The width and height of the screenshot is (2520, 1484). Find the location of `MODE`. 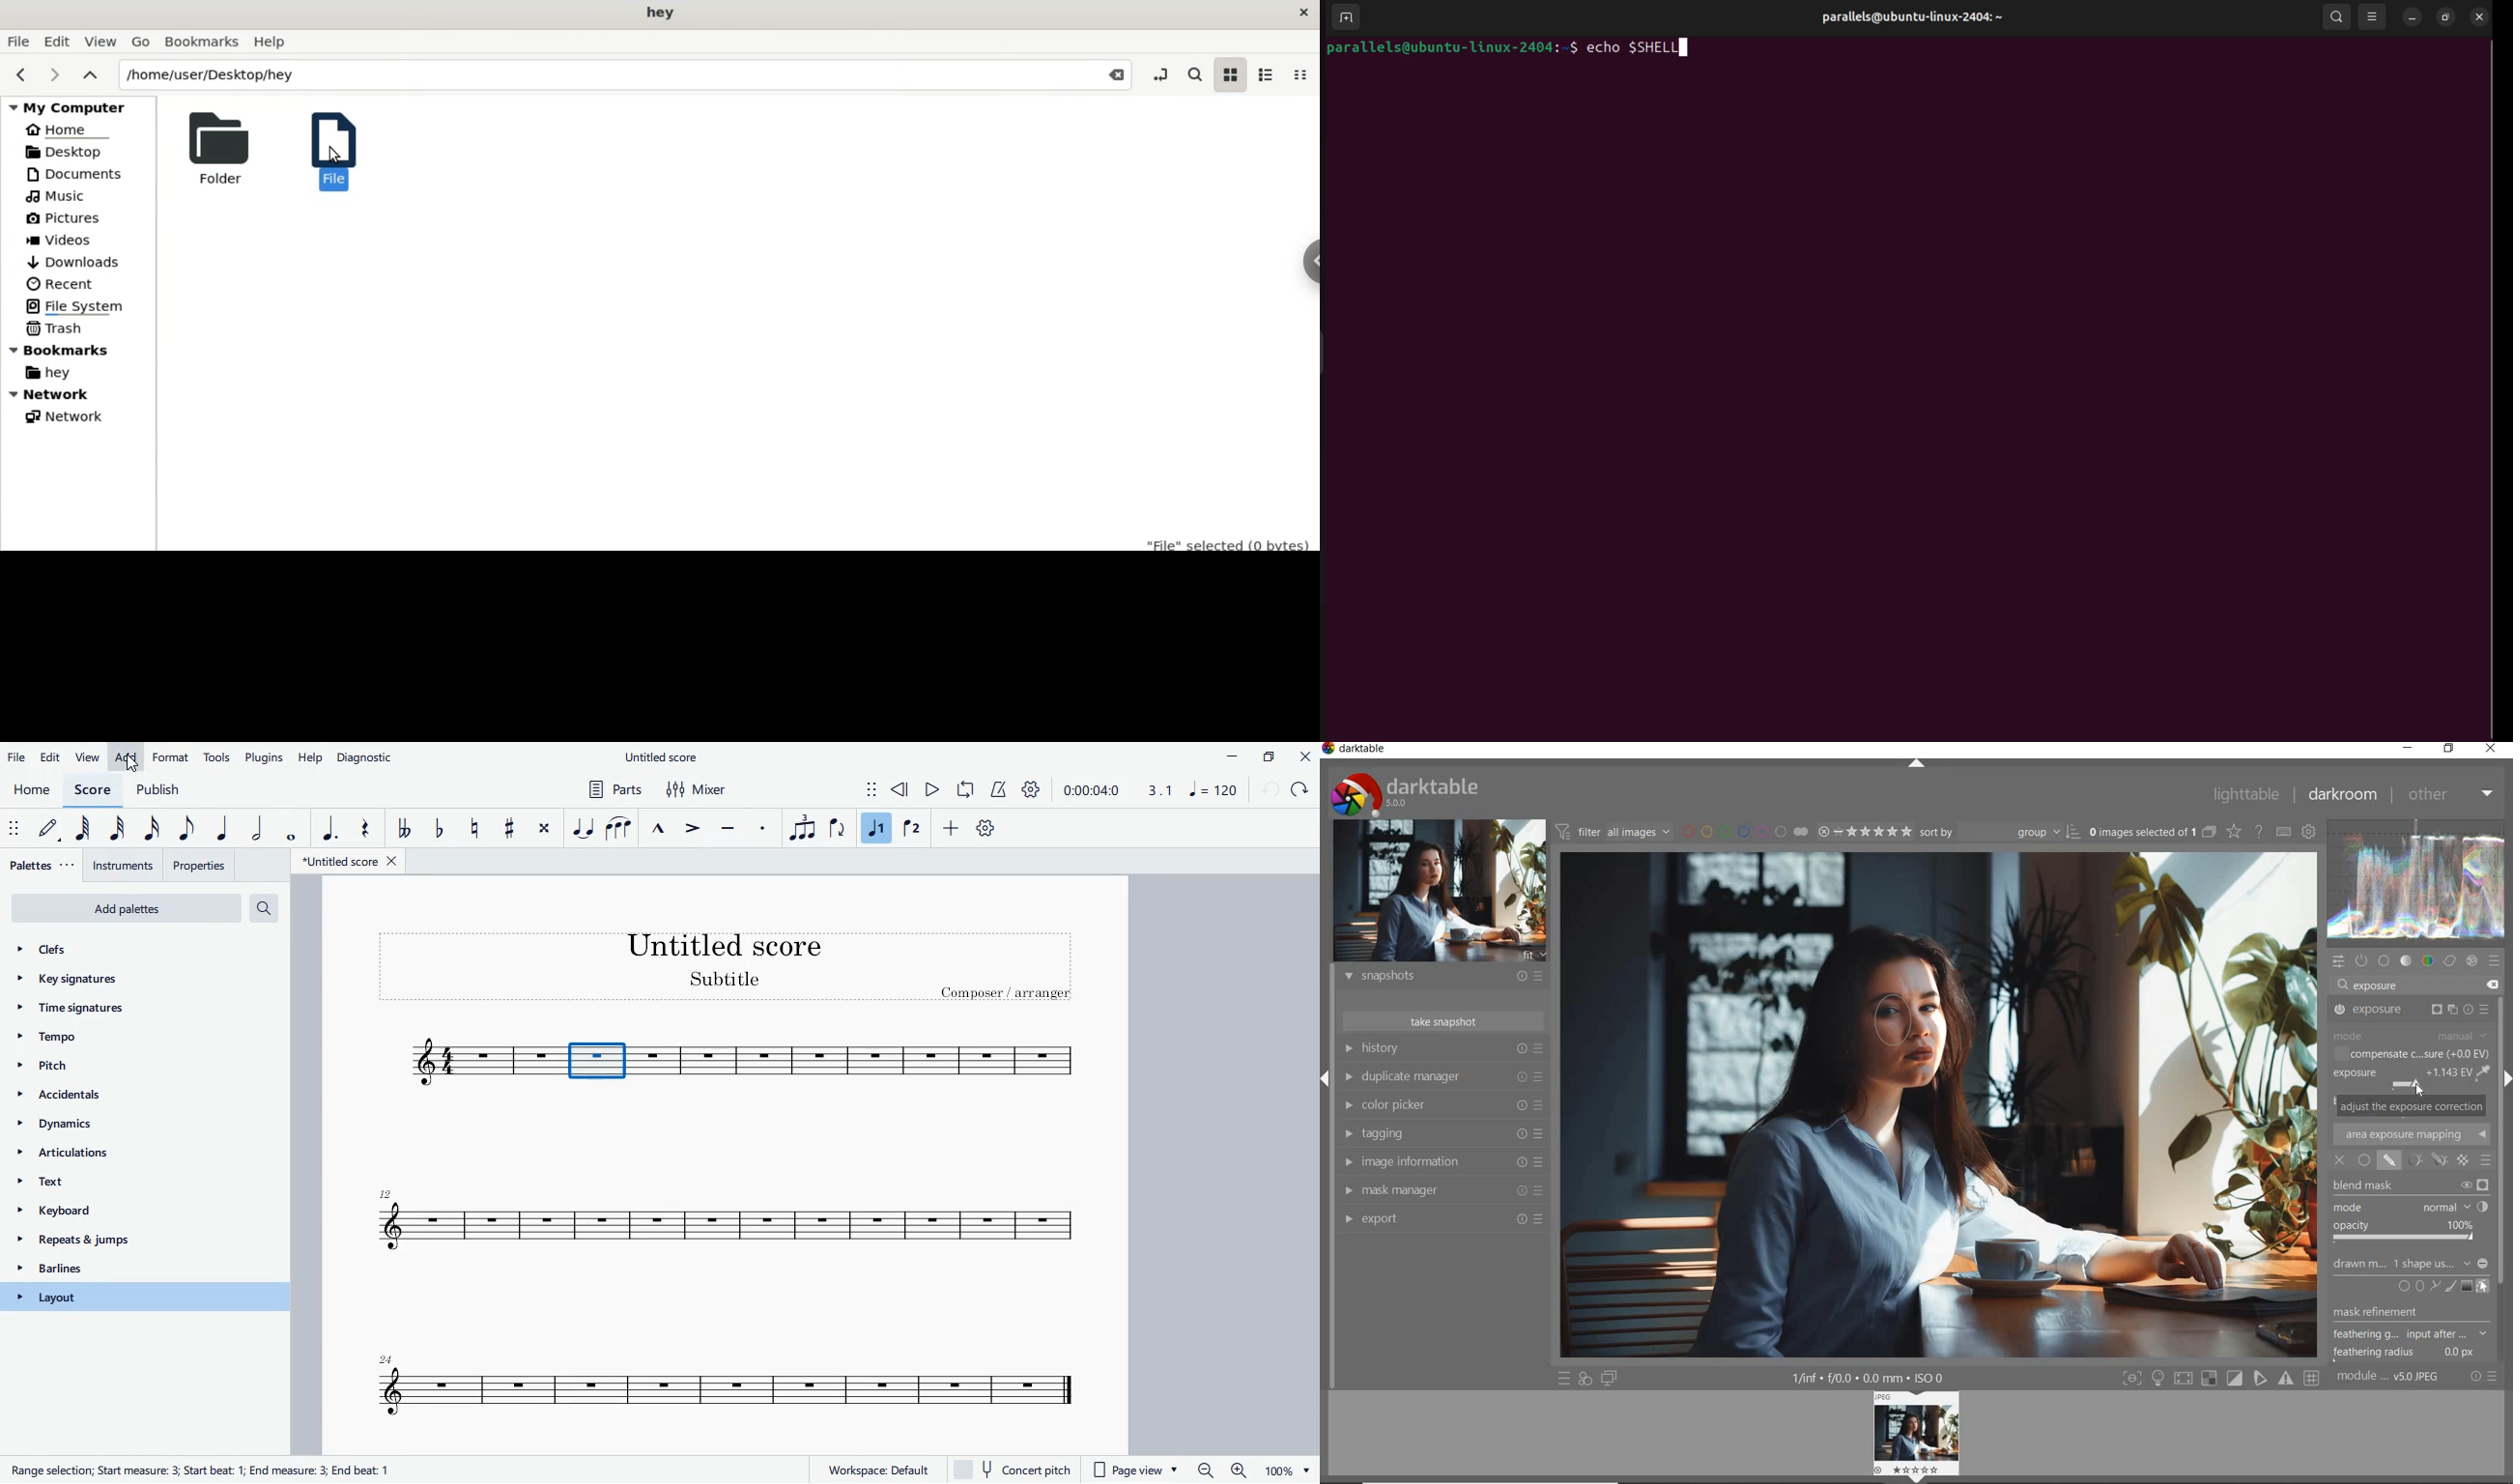

MODE is located at coordinates (2412, 1036).